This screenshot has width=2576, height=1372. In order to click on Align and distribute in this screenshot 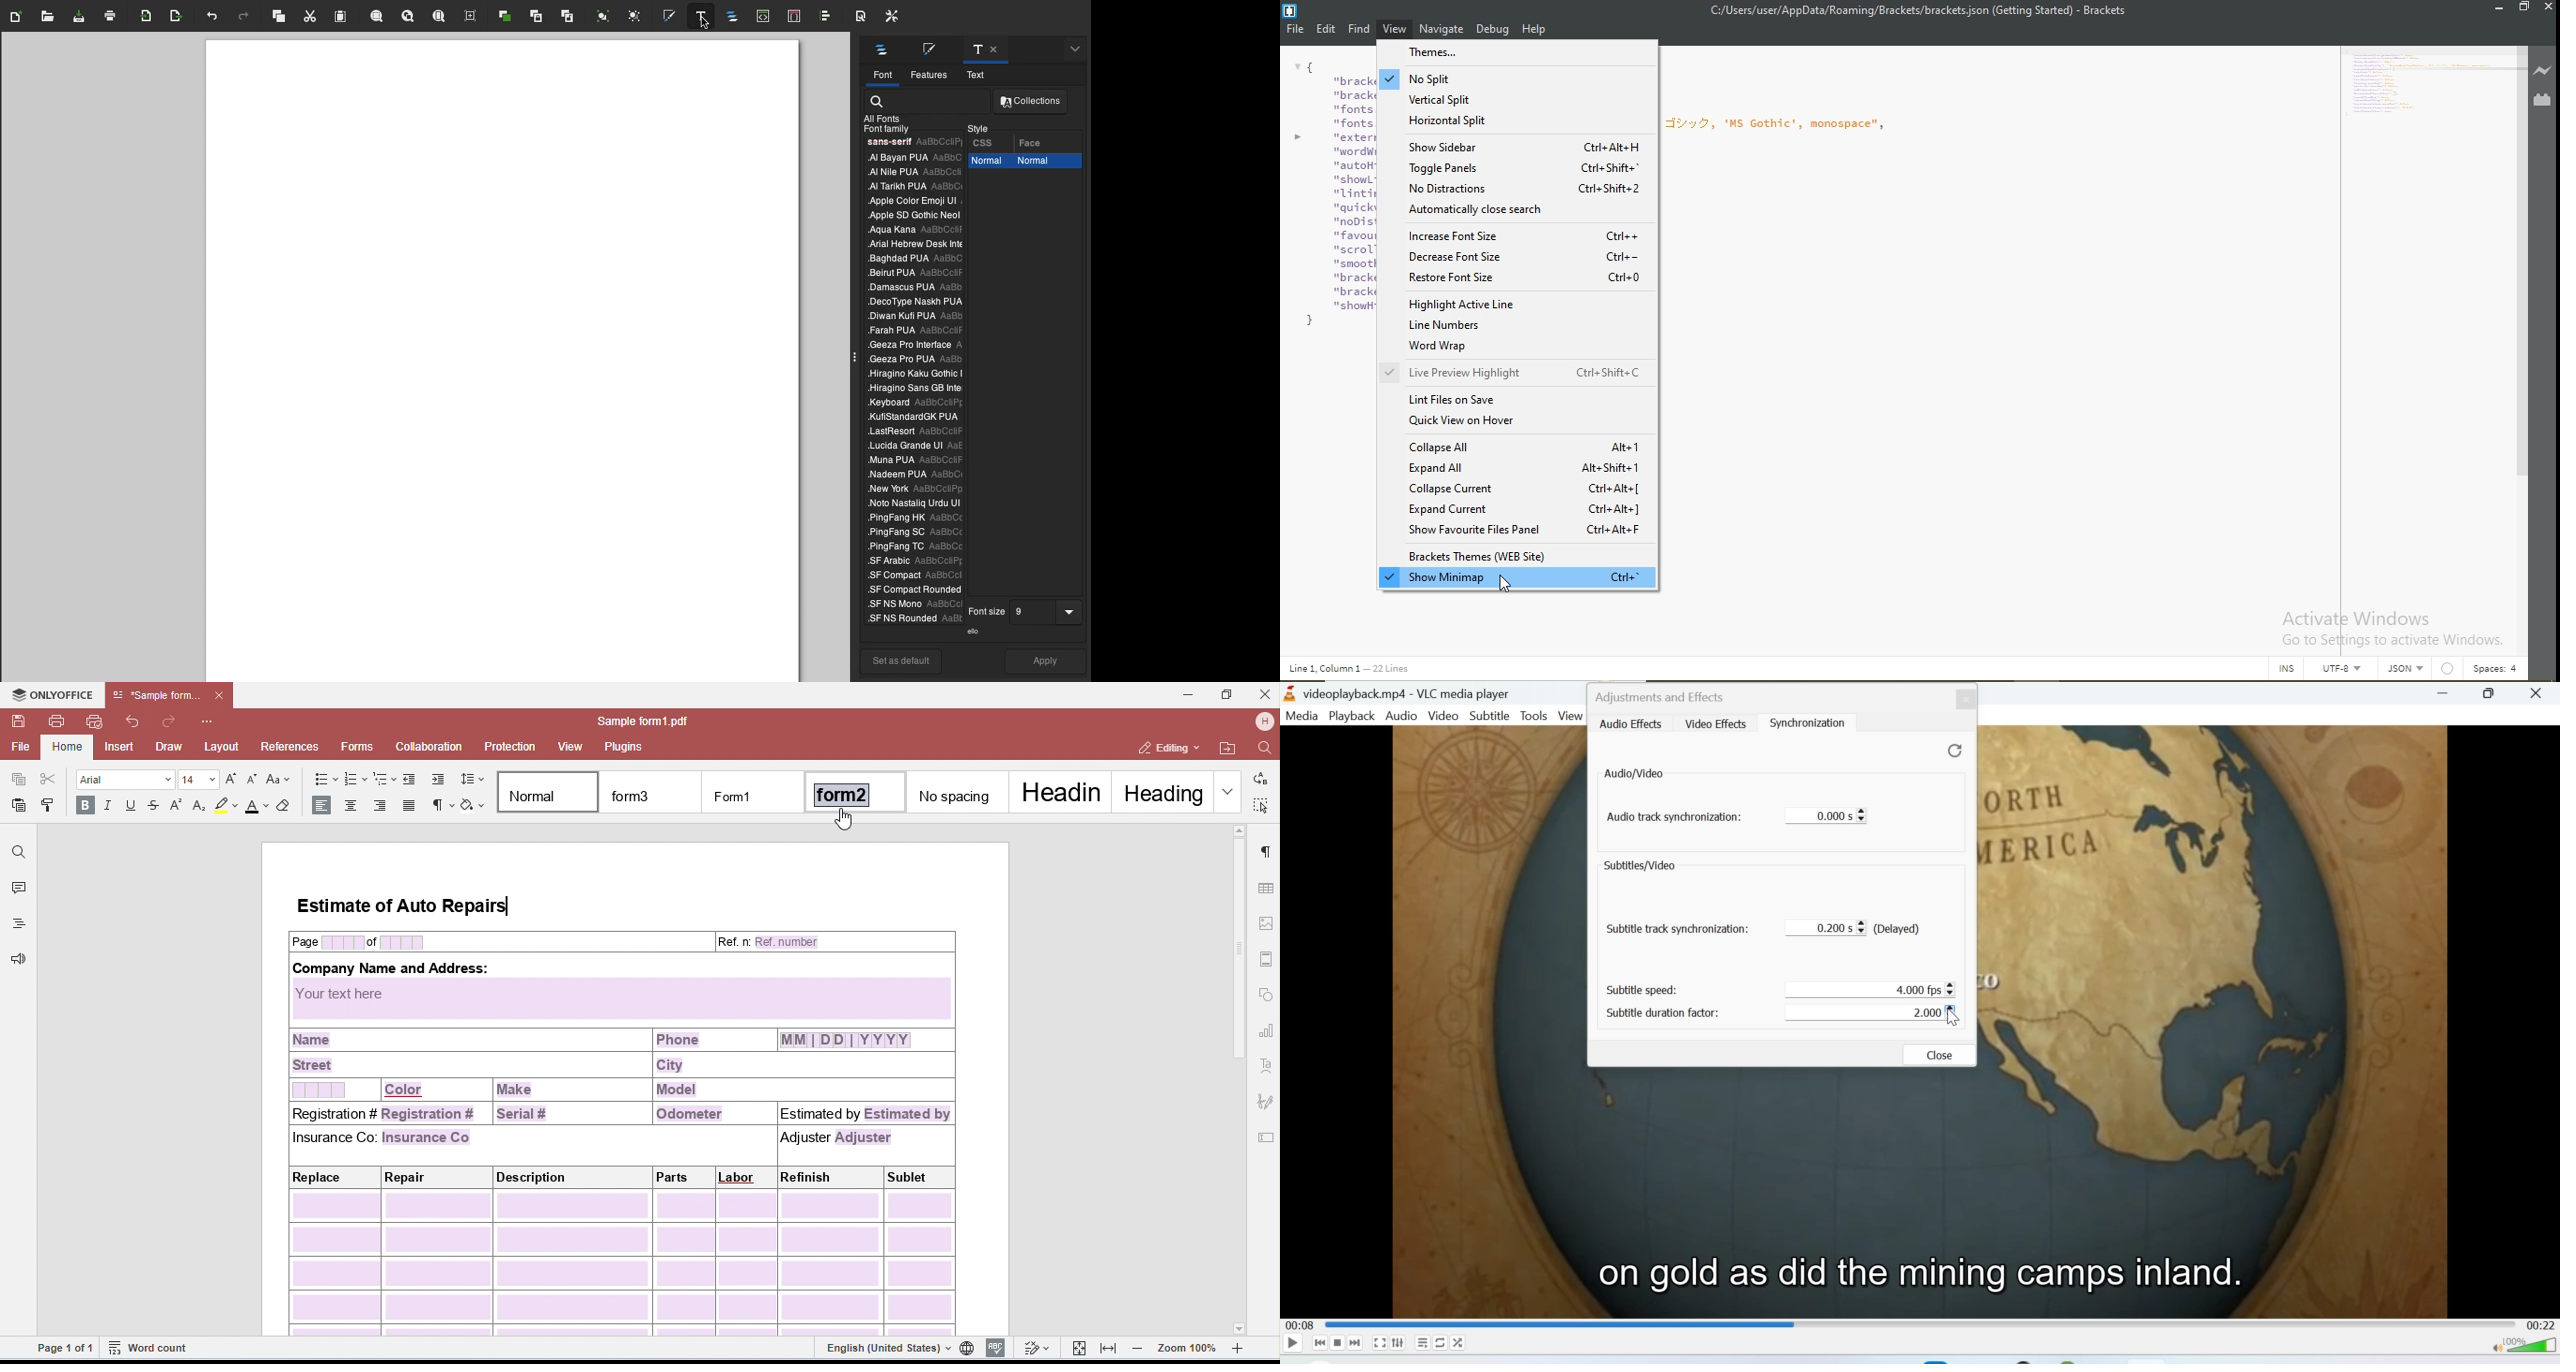, I will do `click(827, 18)`.